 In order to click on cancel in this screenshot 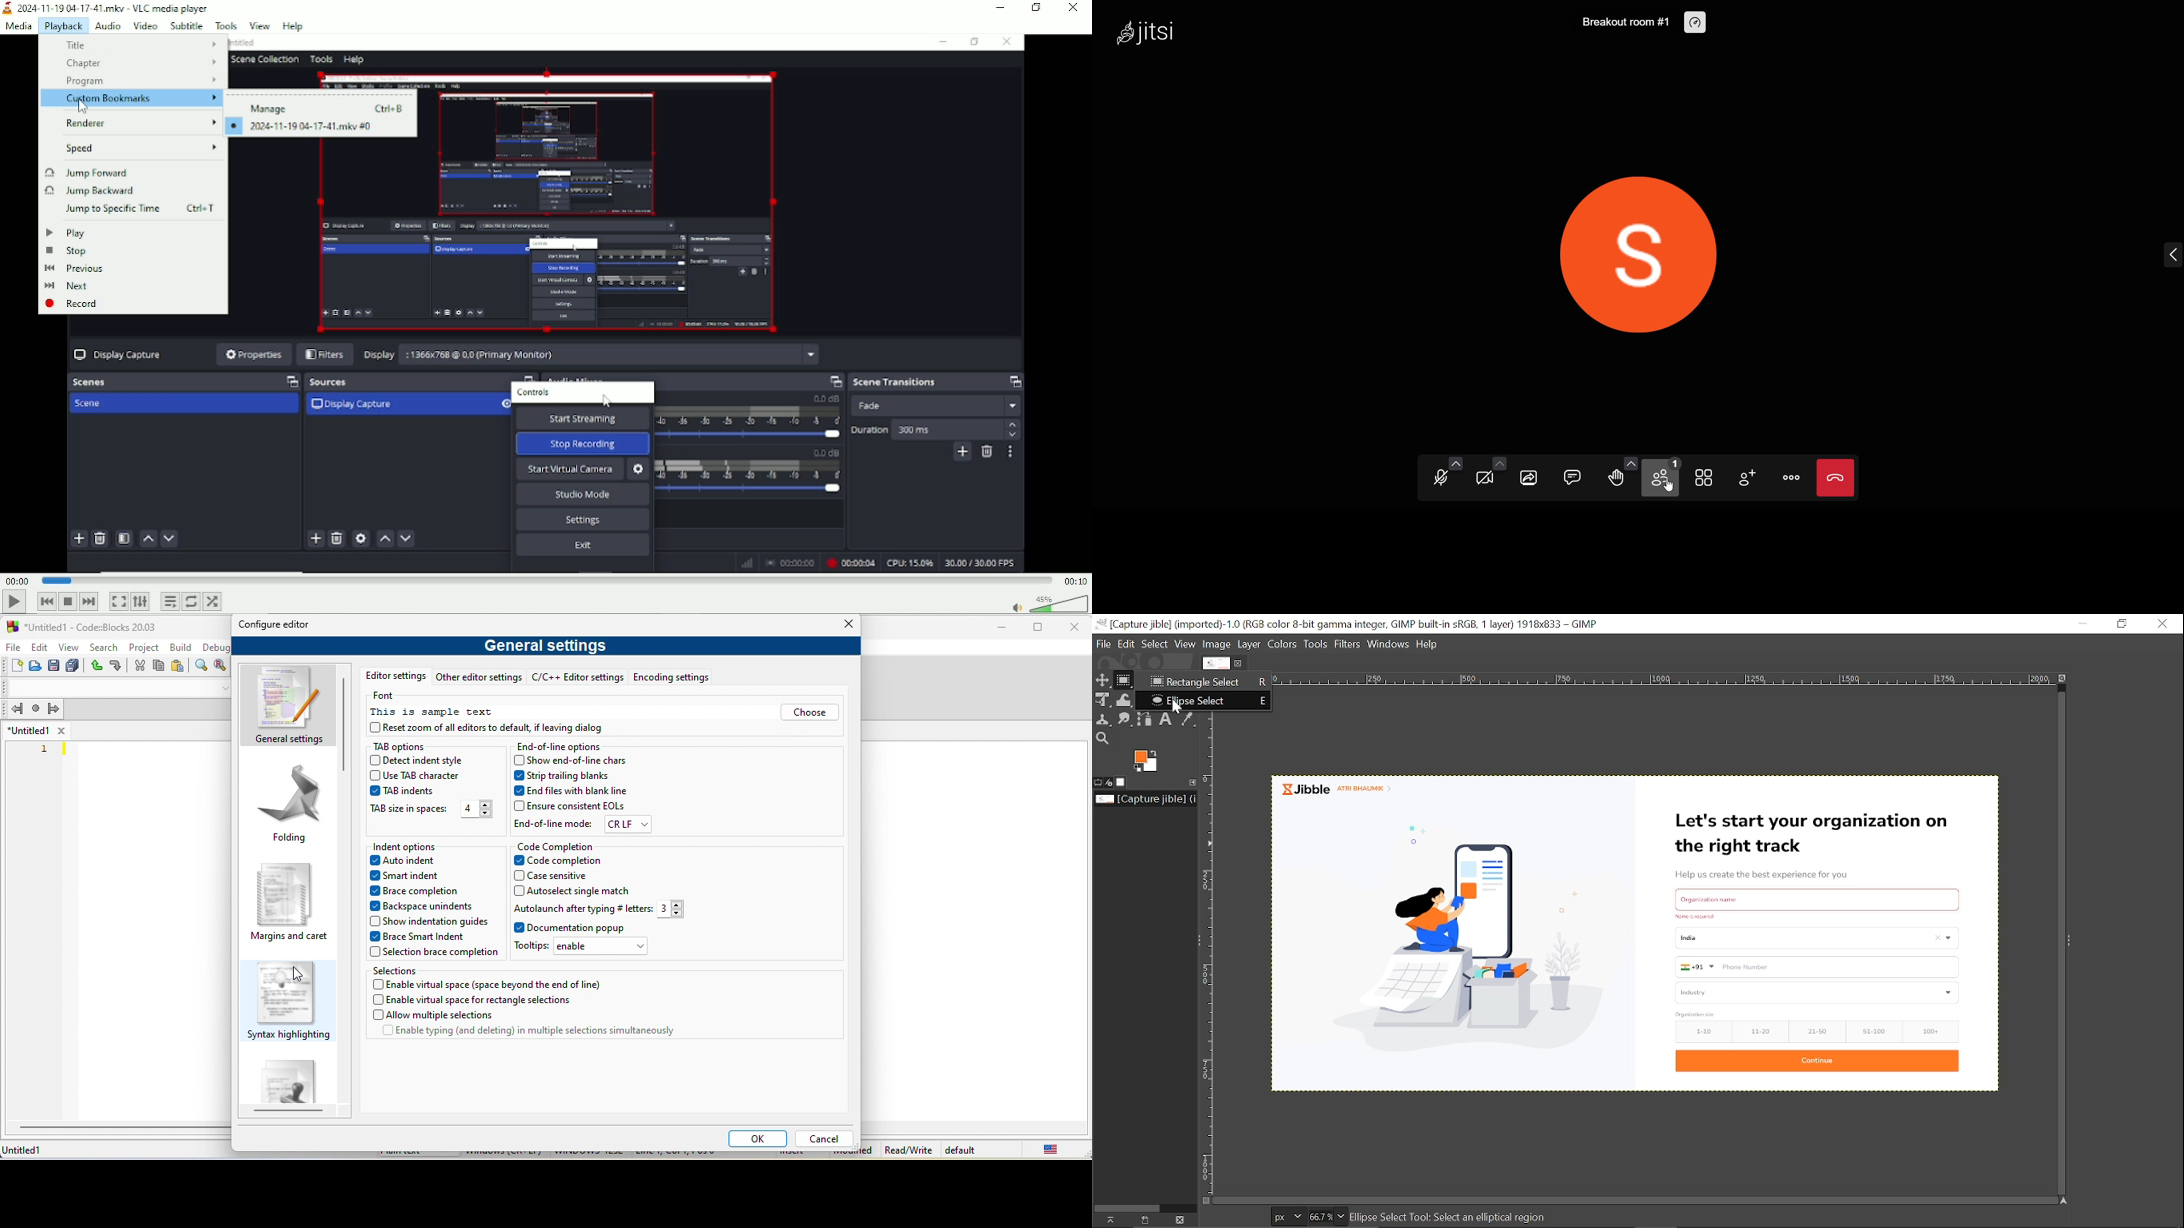, I will do `click(822, 1138)`.